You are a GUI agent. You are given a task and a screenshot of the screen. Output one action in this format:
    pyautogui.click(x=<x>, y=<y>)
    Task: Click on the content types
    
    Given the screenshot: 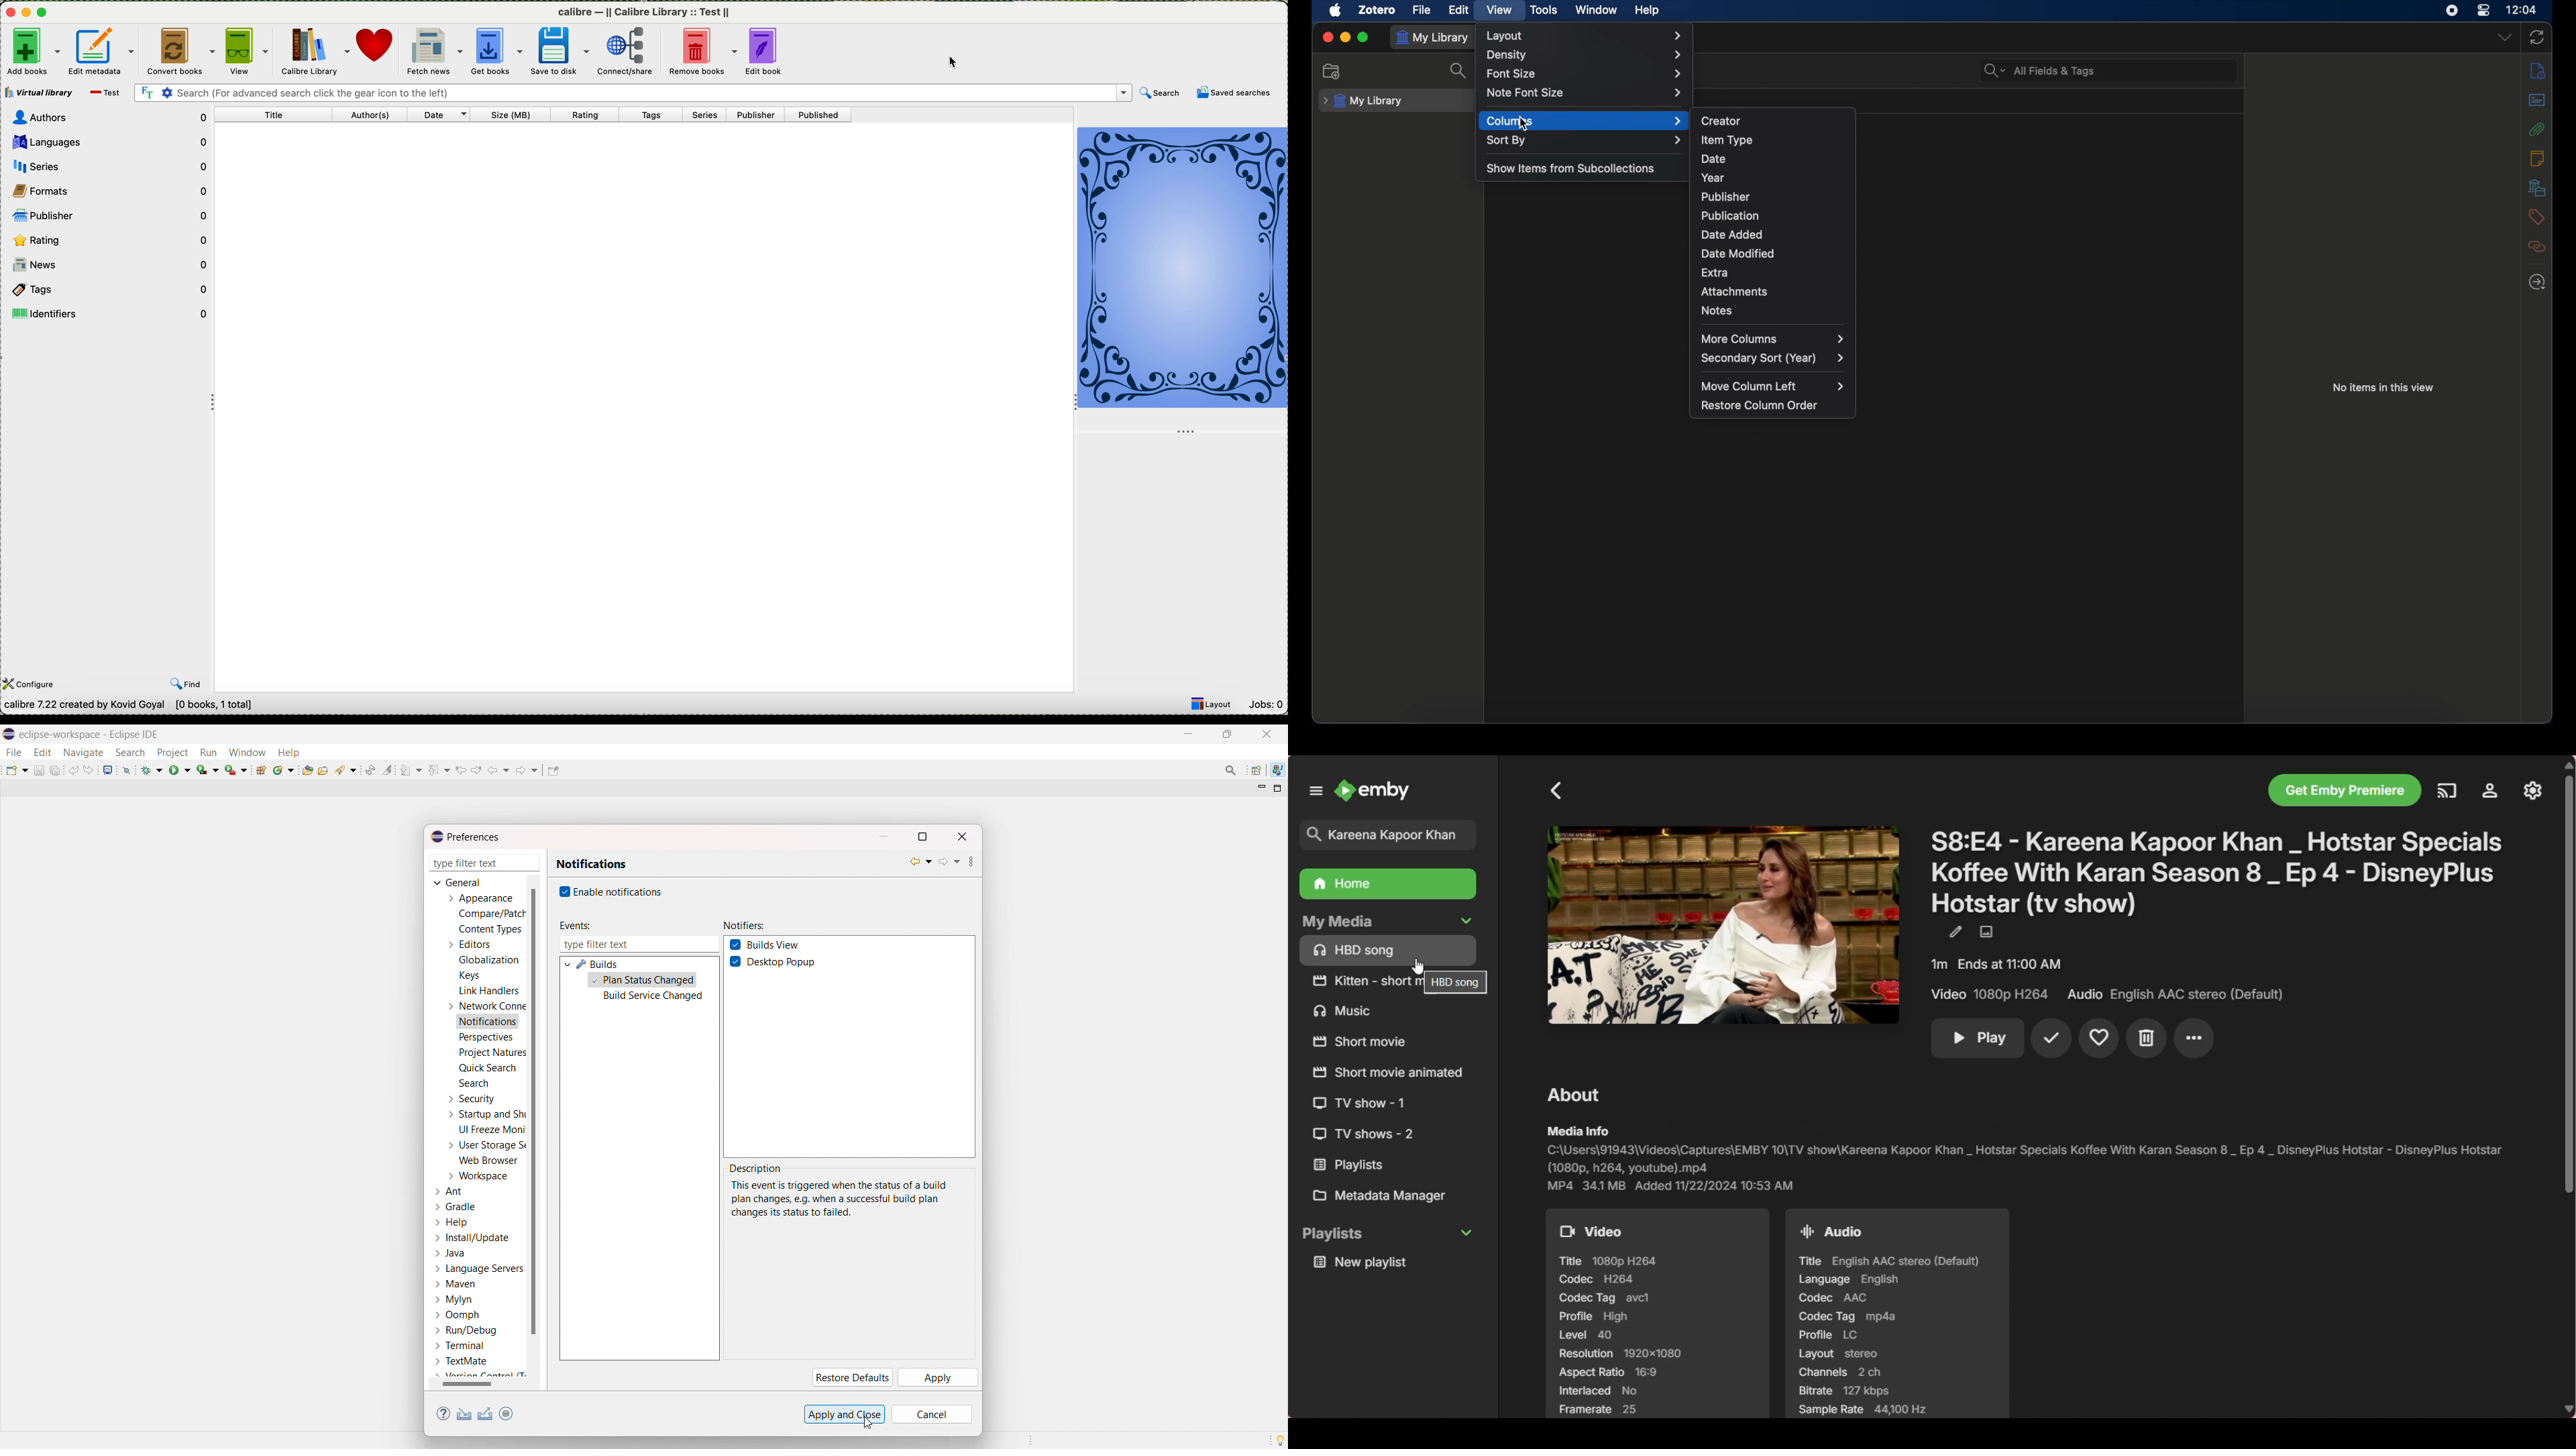 What is the action you would take?
    pyautogui.click(x=491, y=929)
    